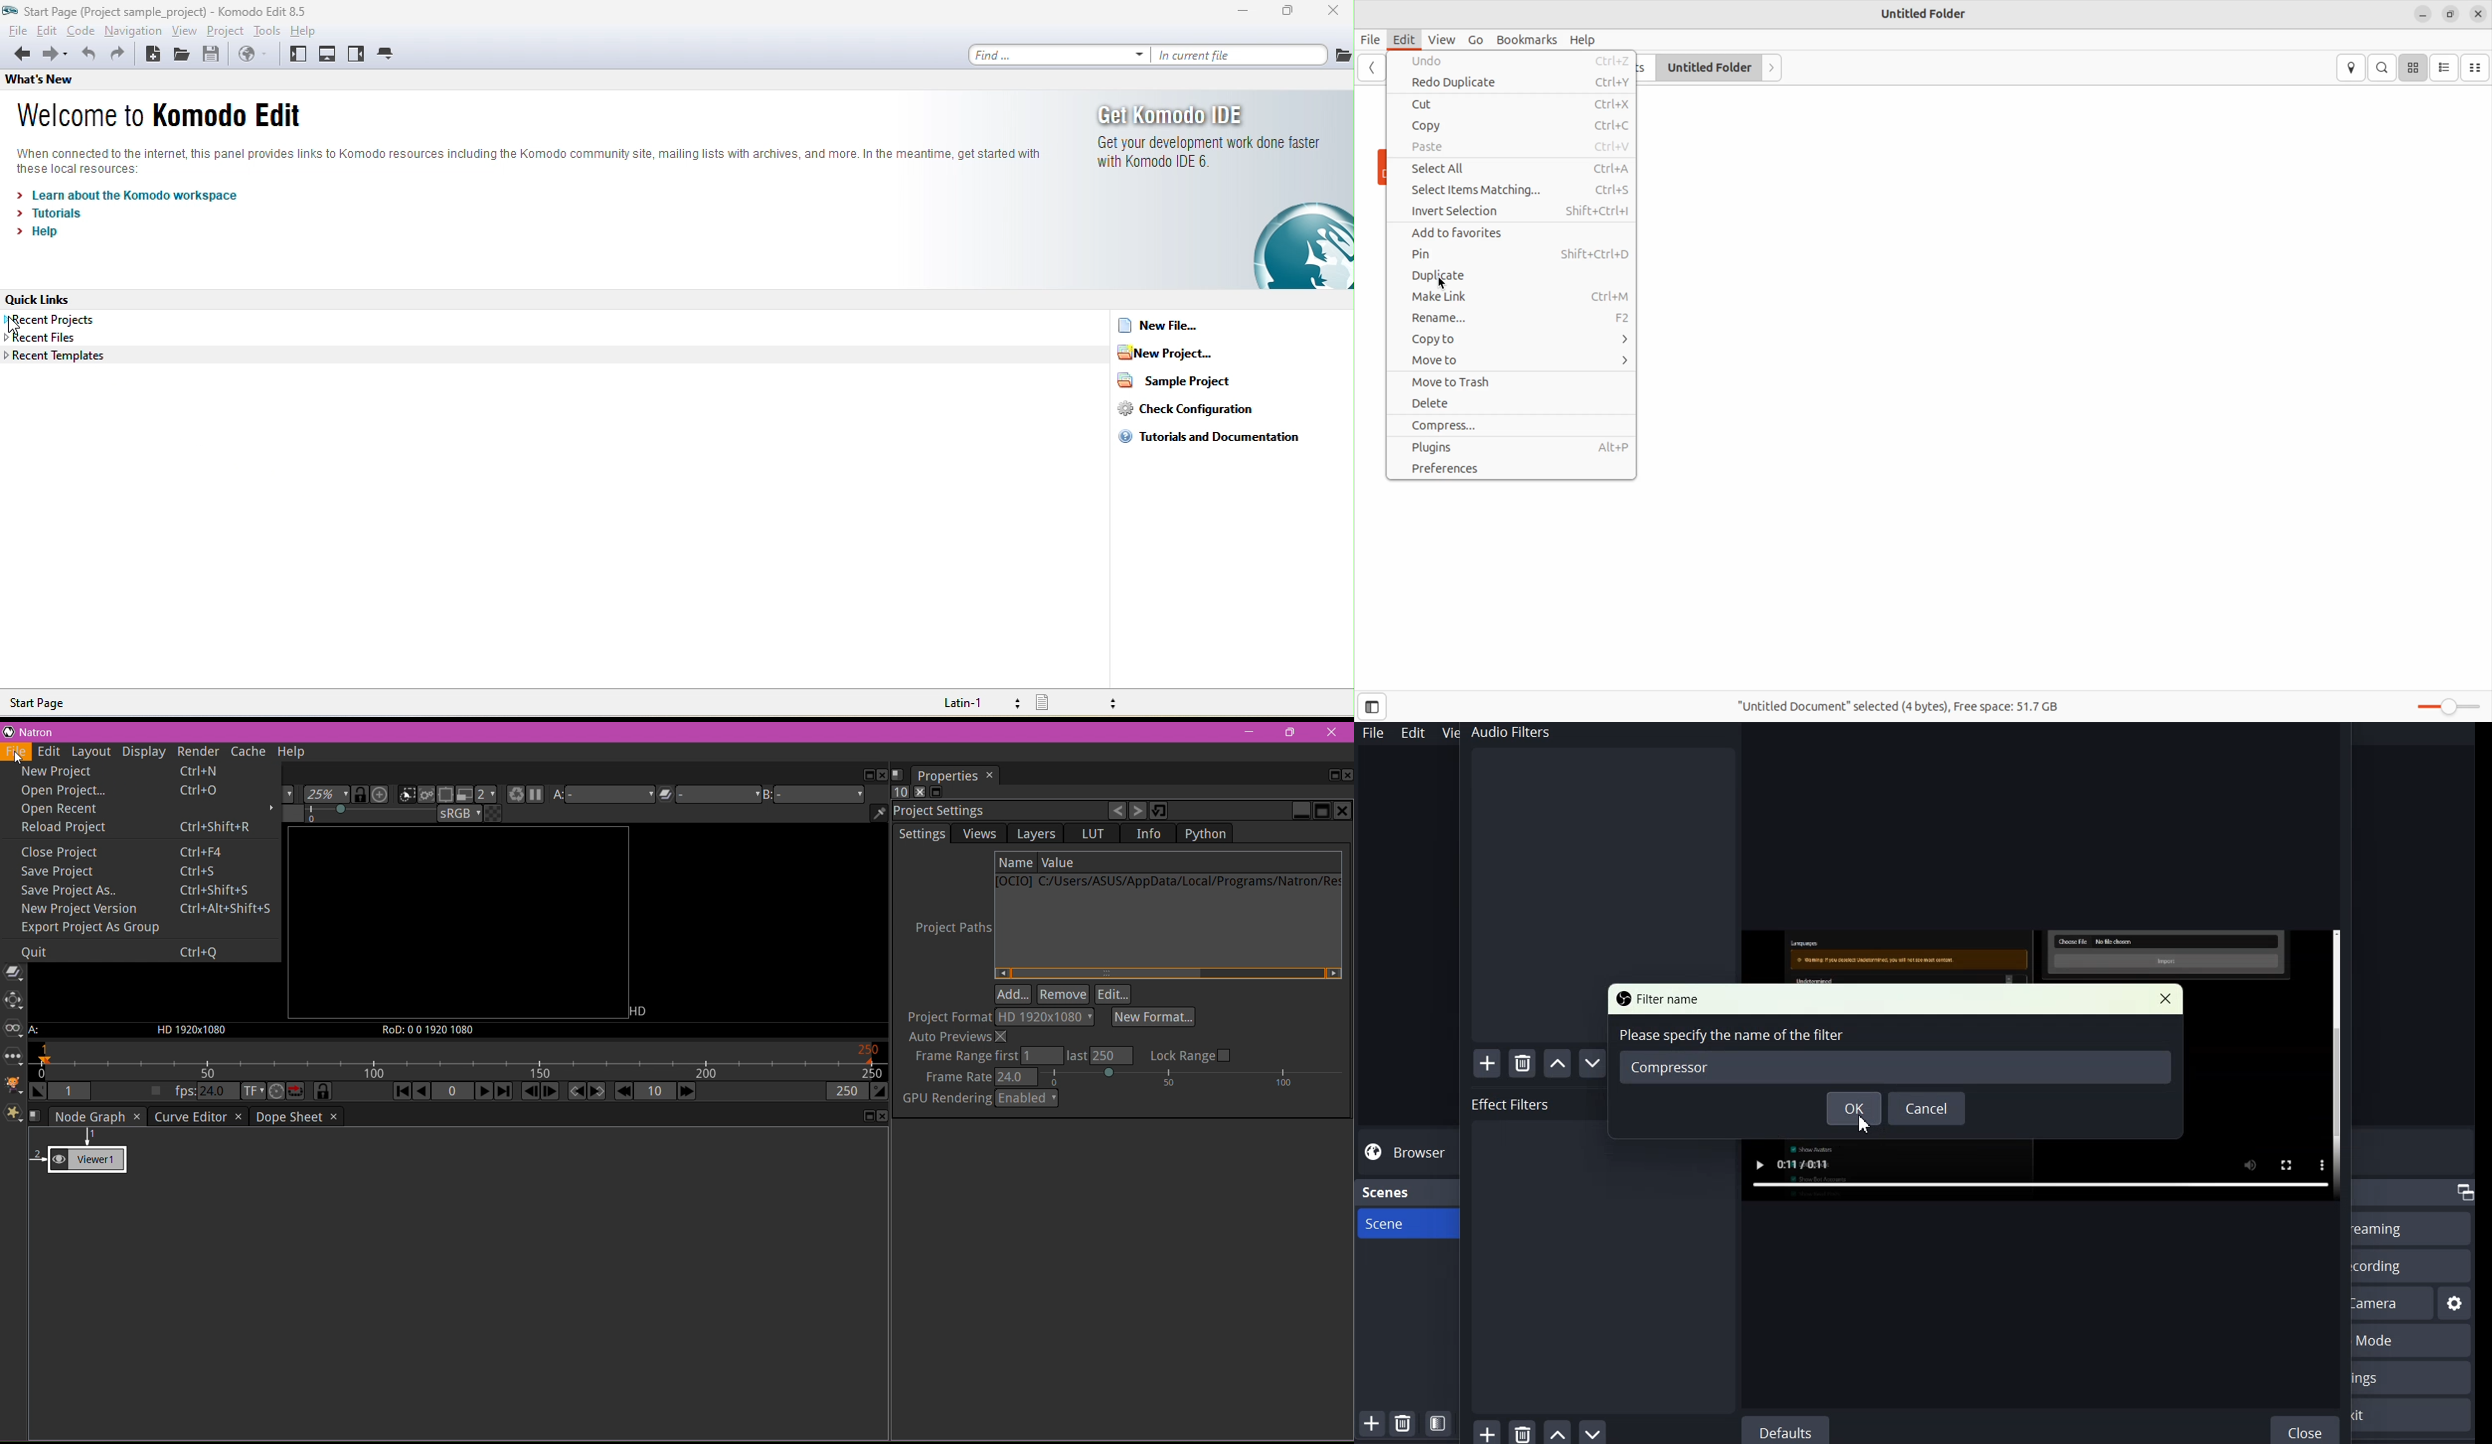  What do you see at coordinates (1522, 1431) in the screenshot?
I see `Remove Filter` at bounding box center [1522, 1431].